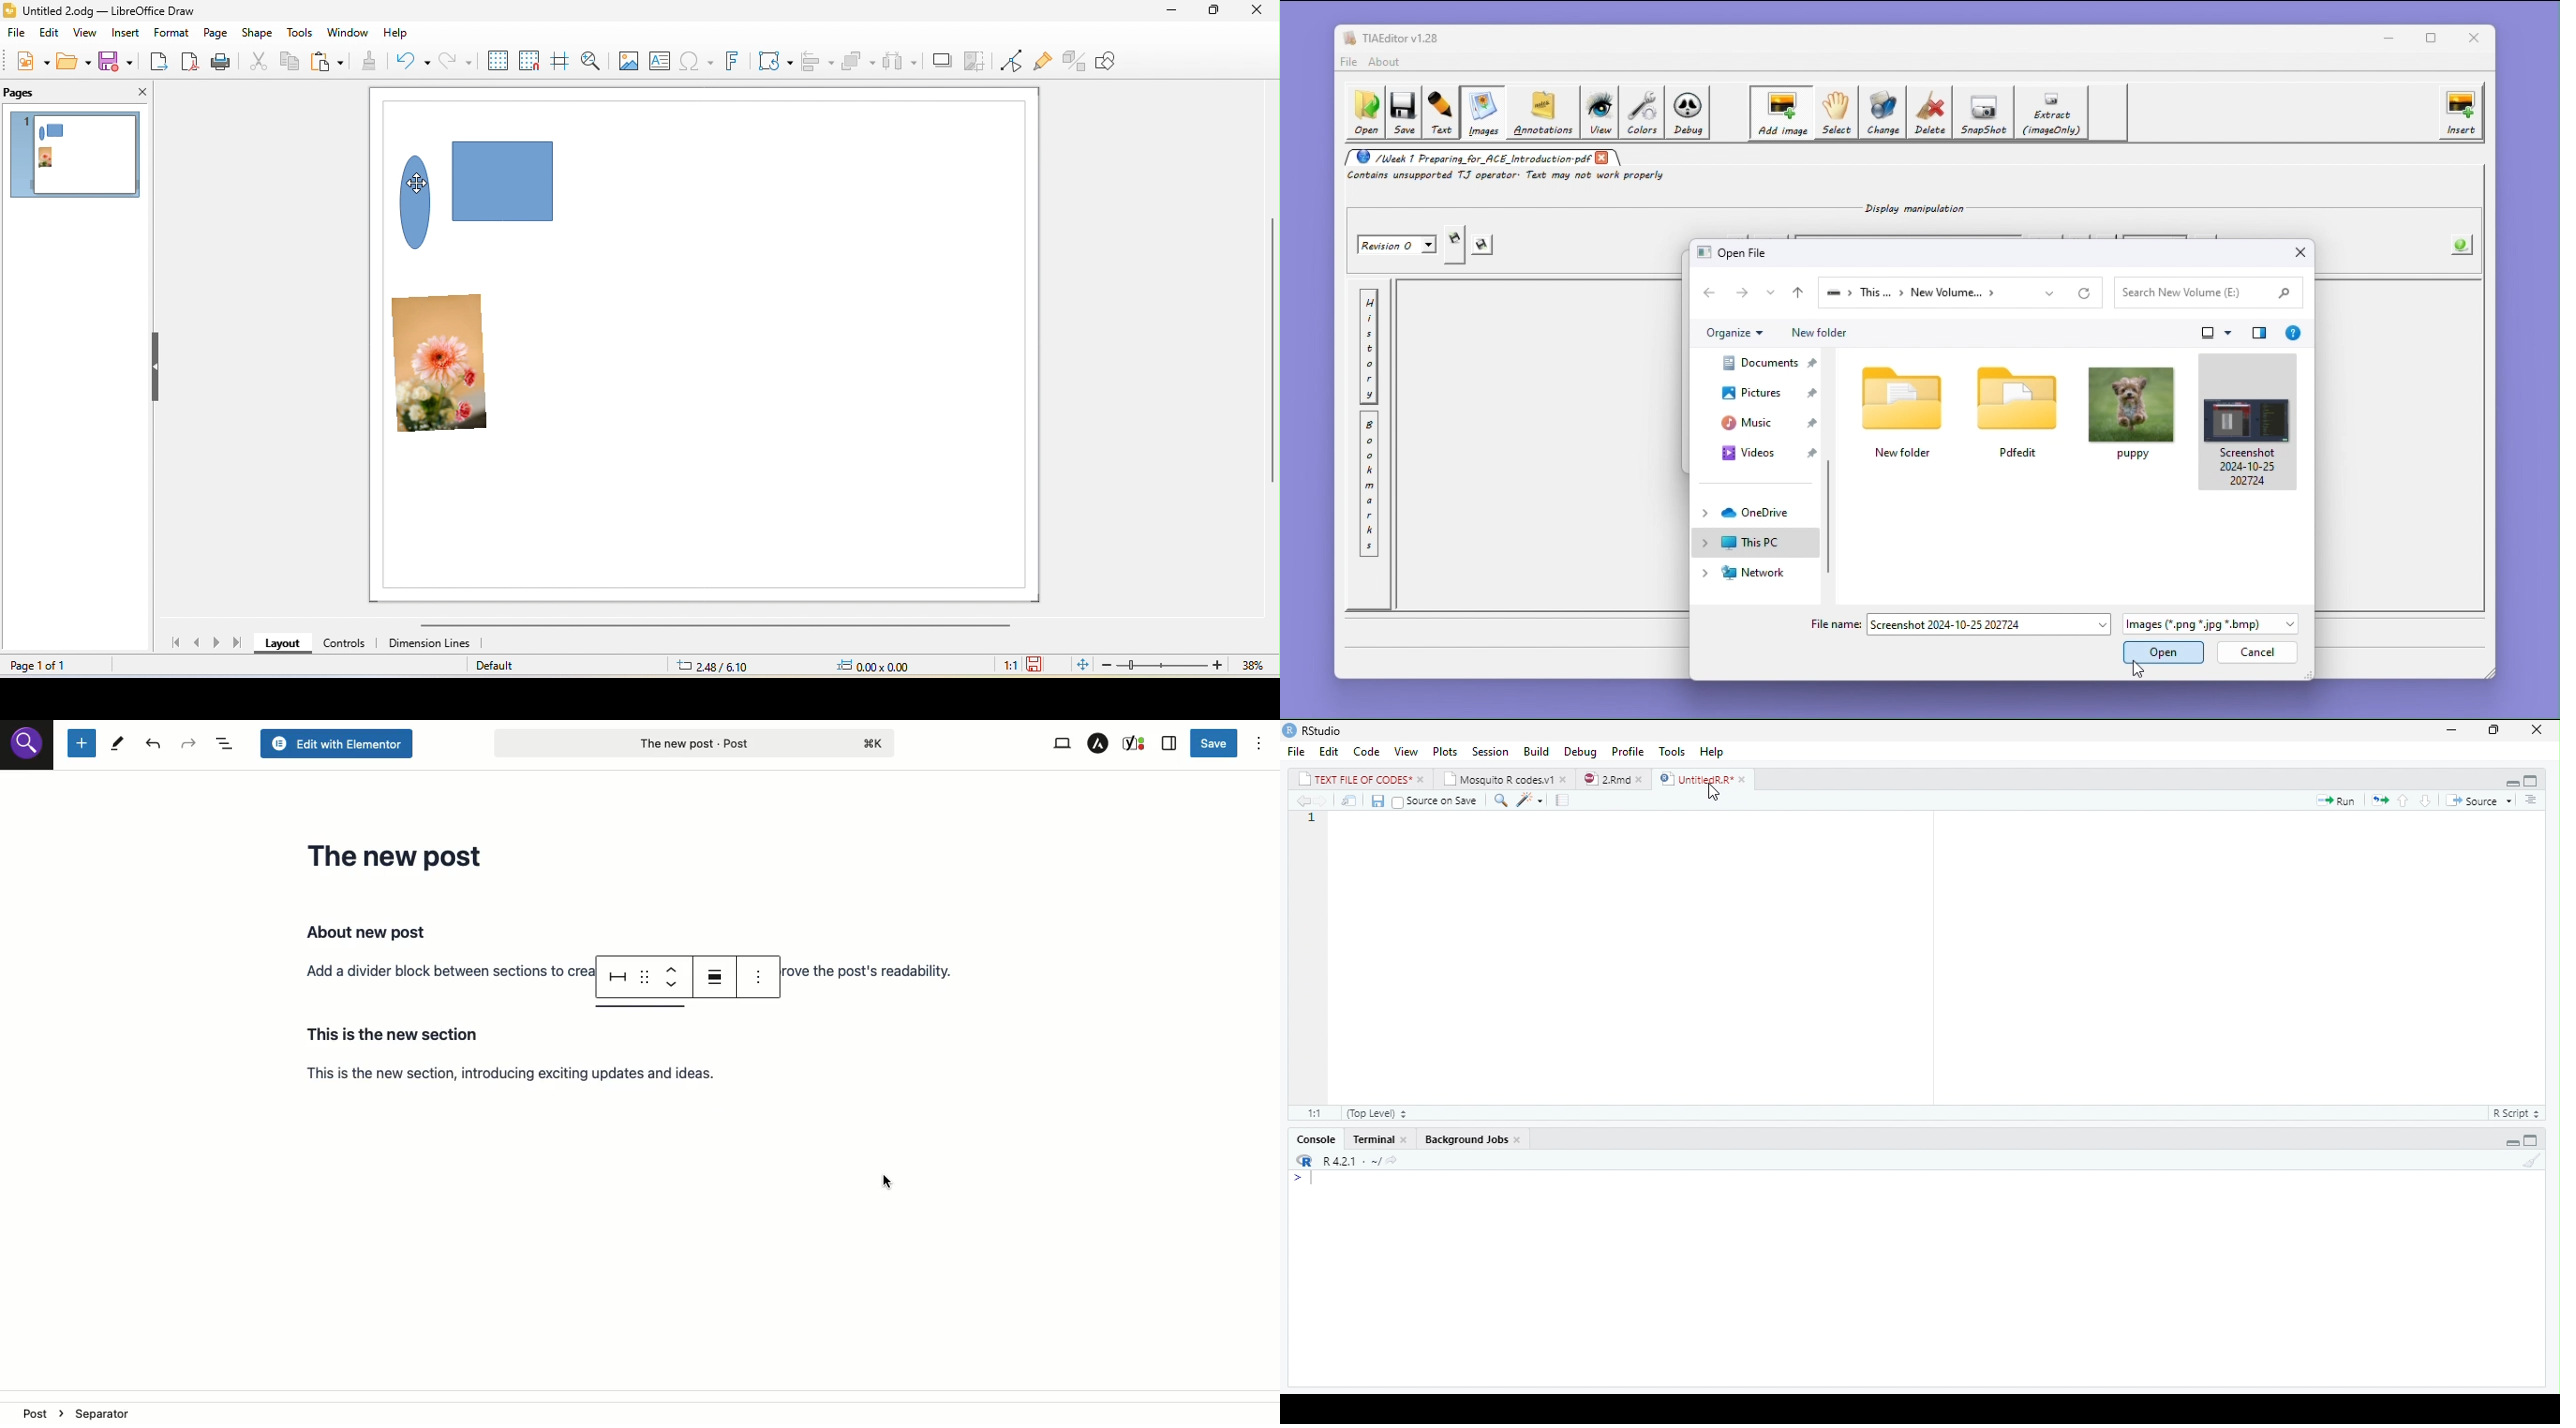 The width and height of the screenshot is (2576, 1428). Describe the element at coordinates (1713, 752) in the screenshot. I see `Help` at that location.